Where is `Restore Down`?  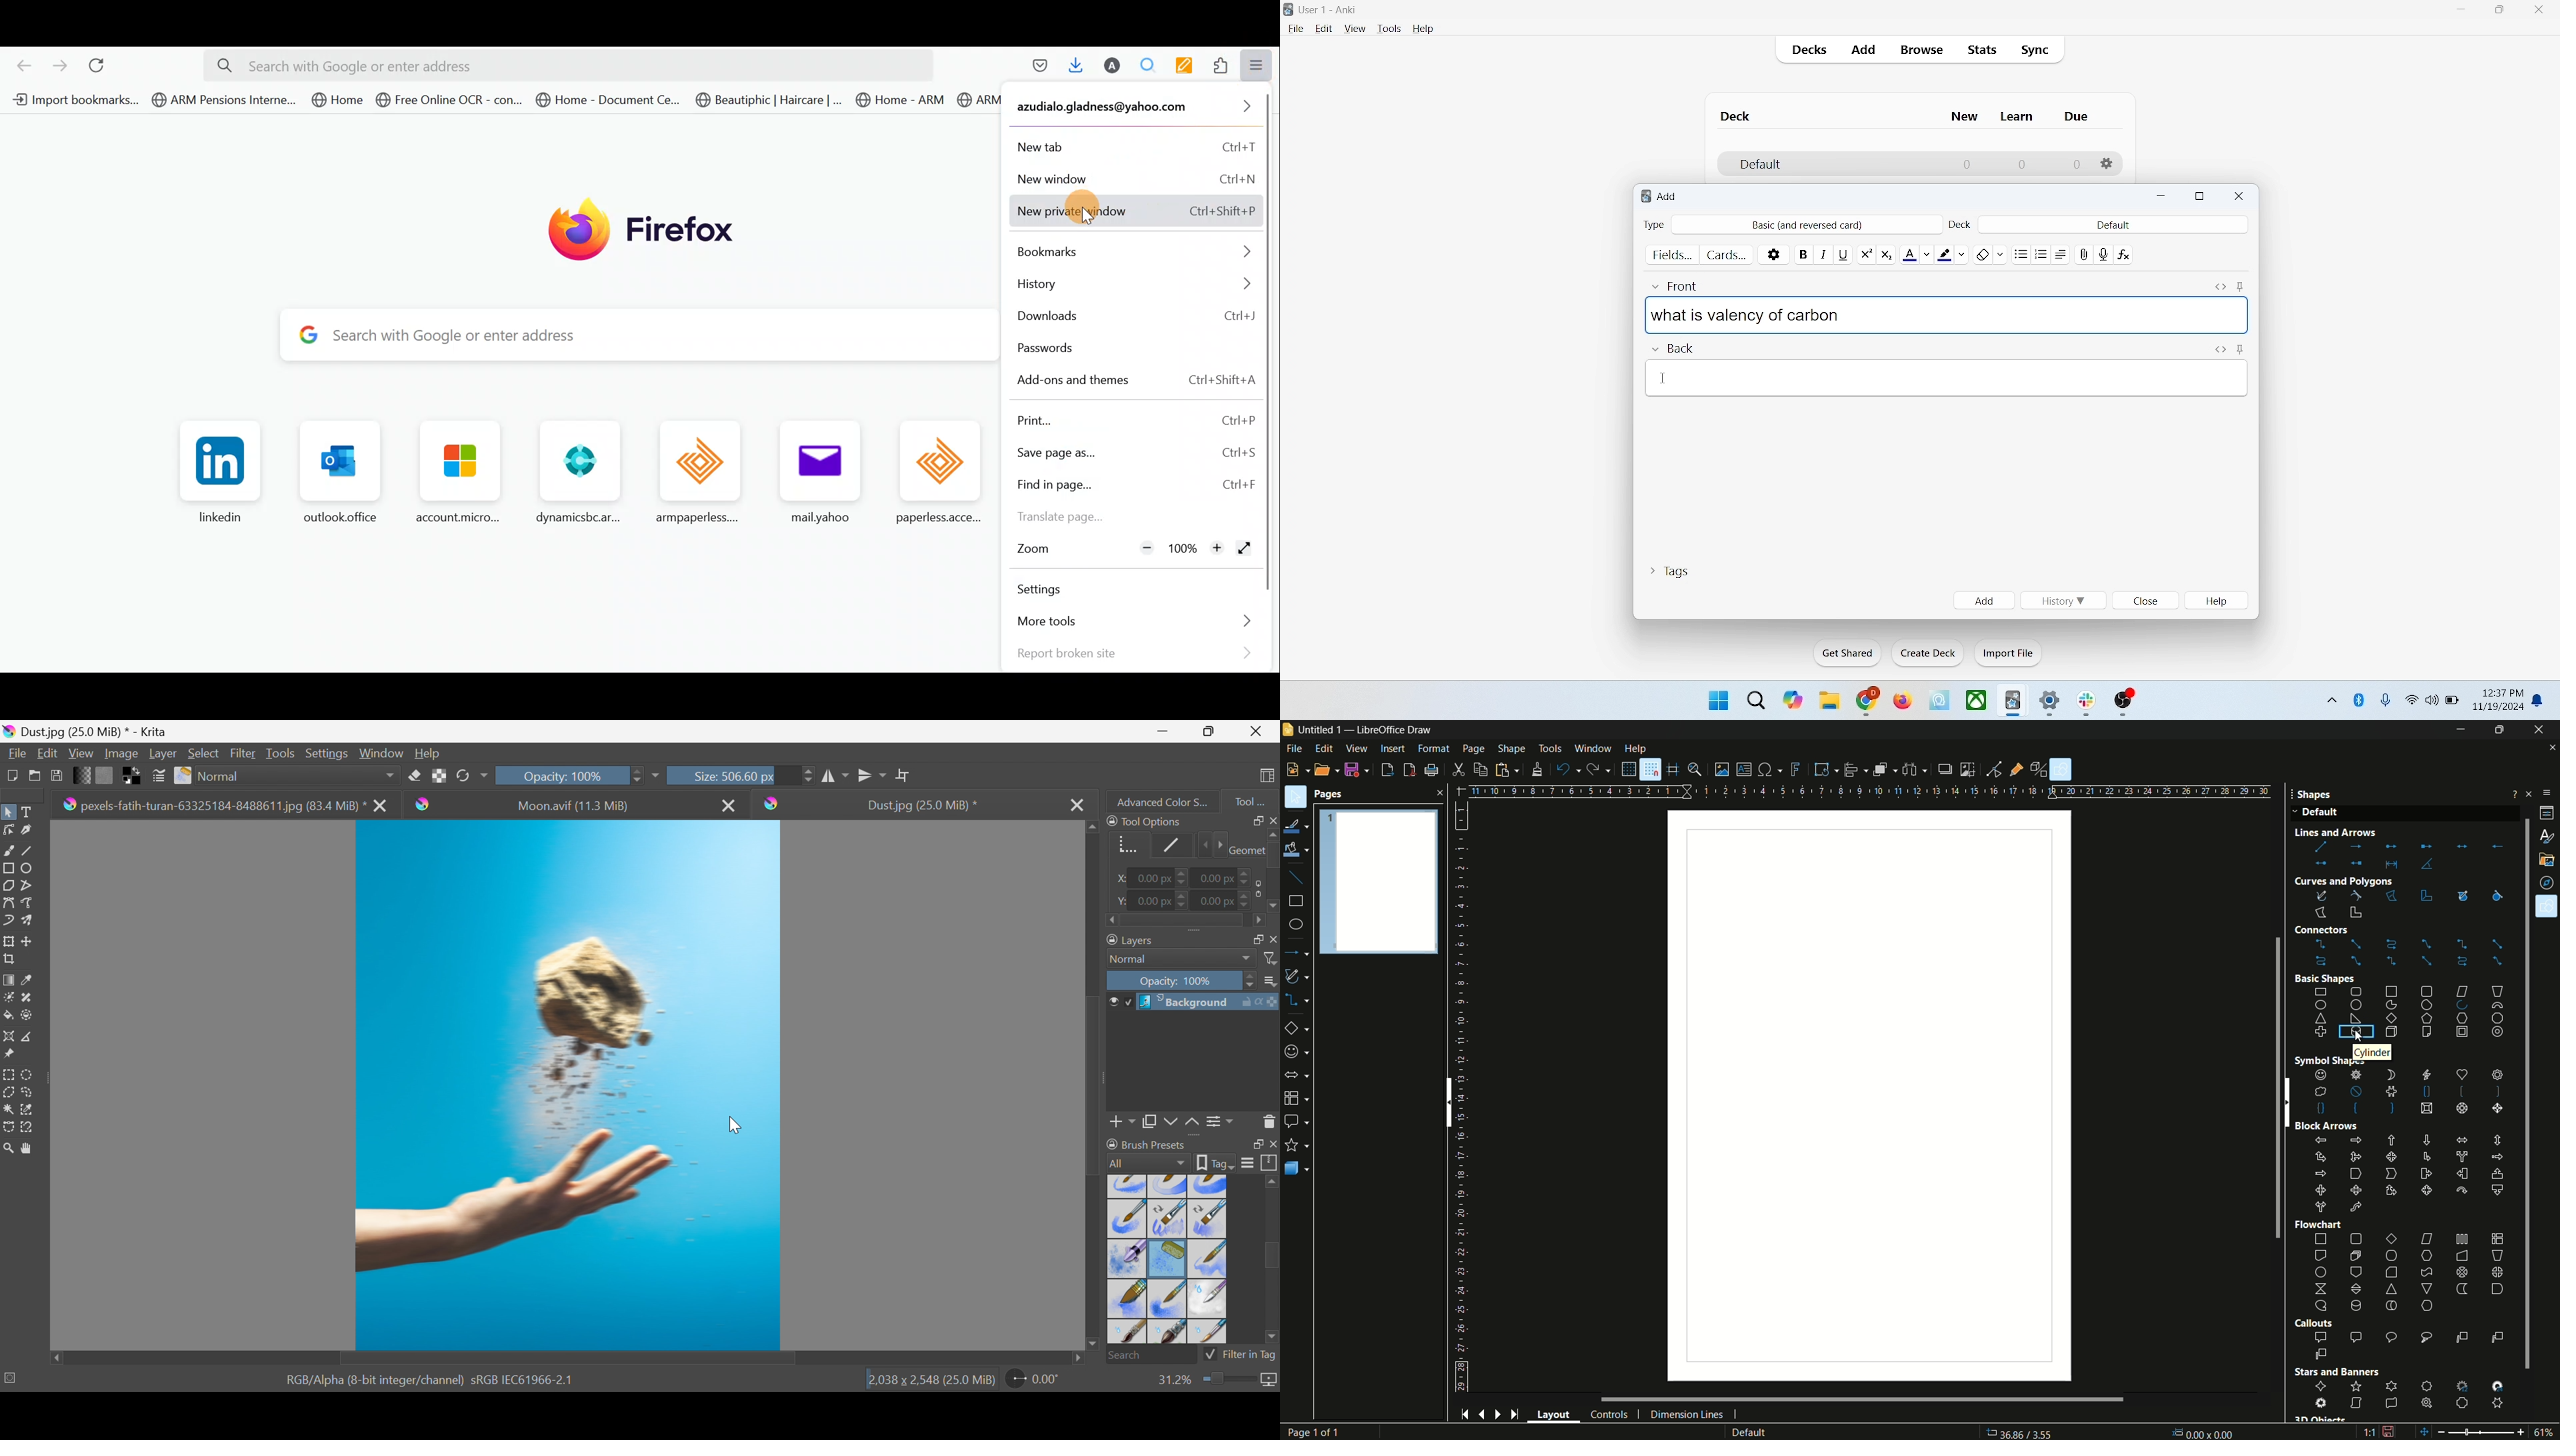
Restore Down is located at coordinates (1209, 731).